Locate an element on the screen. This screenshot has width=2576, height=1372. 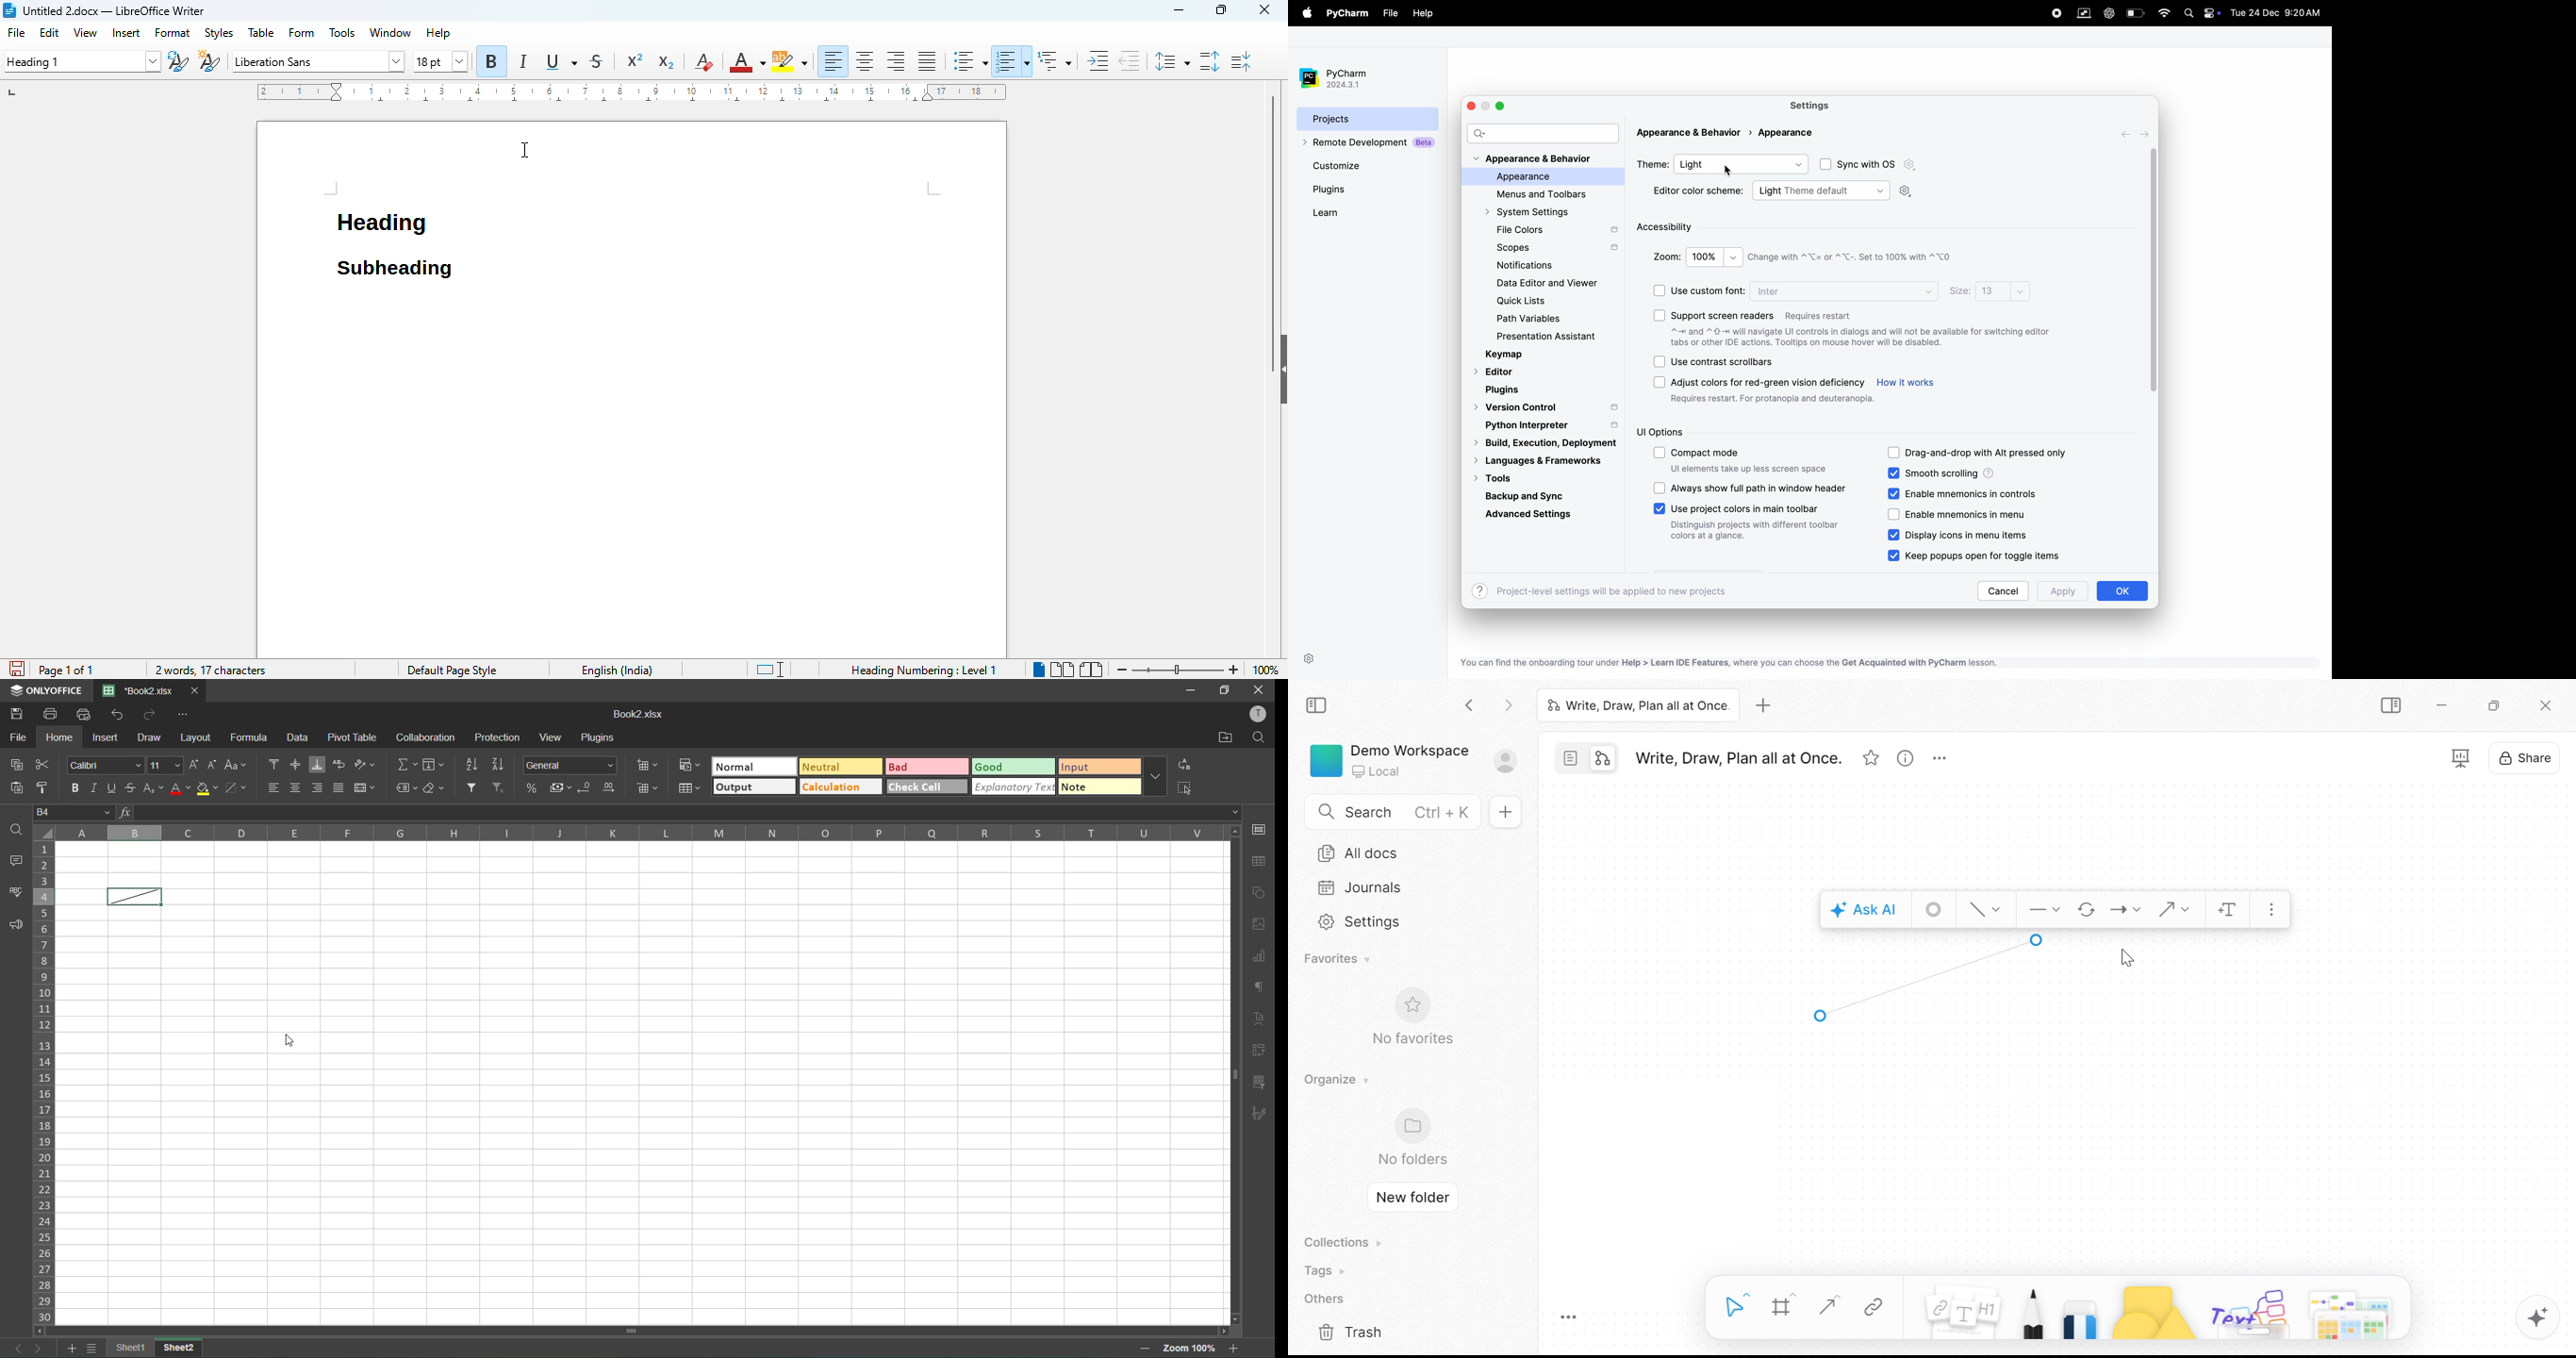
18 pt font size is located at coordinates (441, 62).